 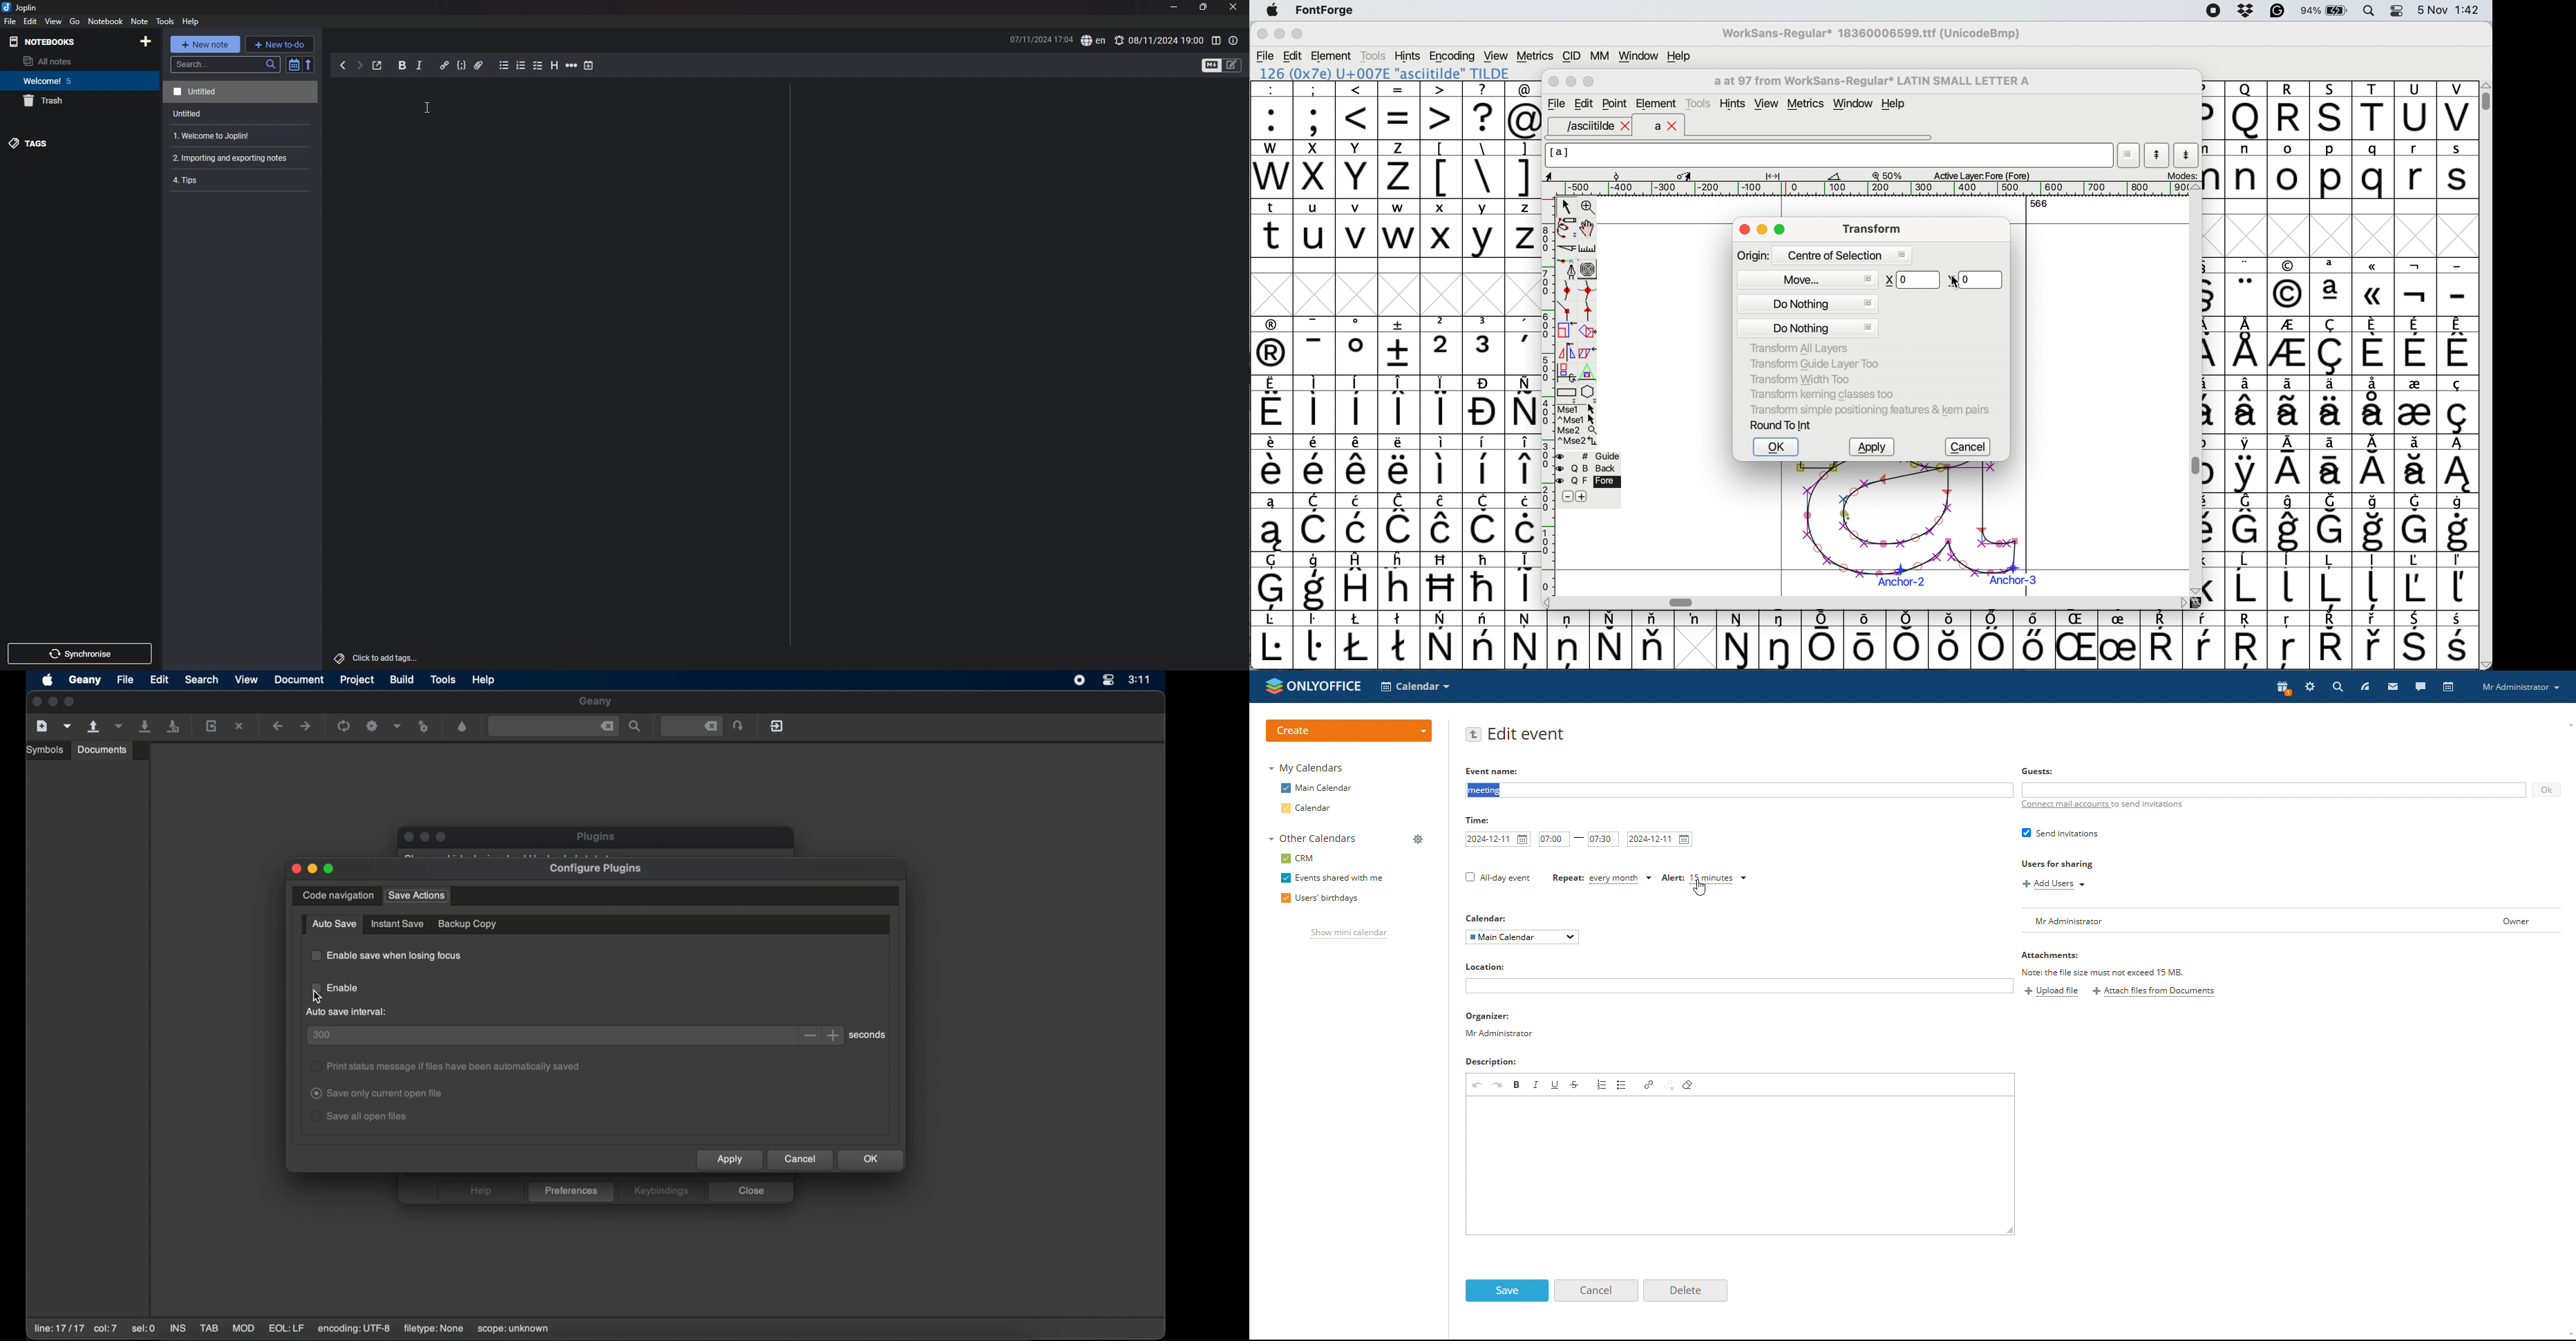 What do you see at coordinates (139, 21) in the screenshot?
I see `note` at bounding box center [139, 21].